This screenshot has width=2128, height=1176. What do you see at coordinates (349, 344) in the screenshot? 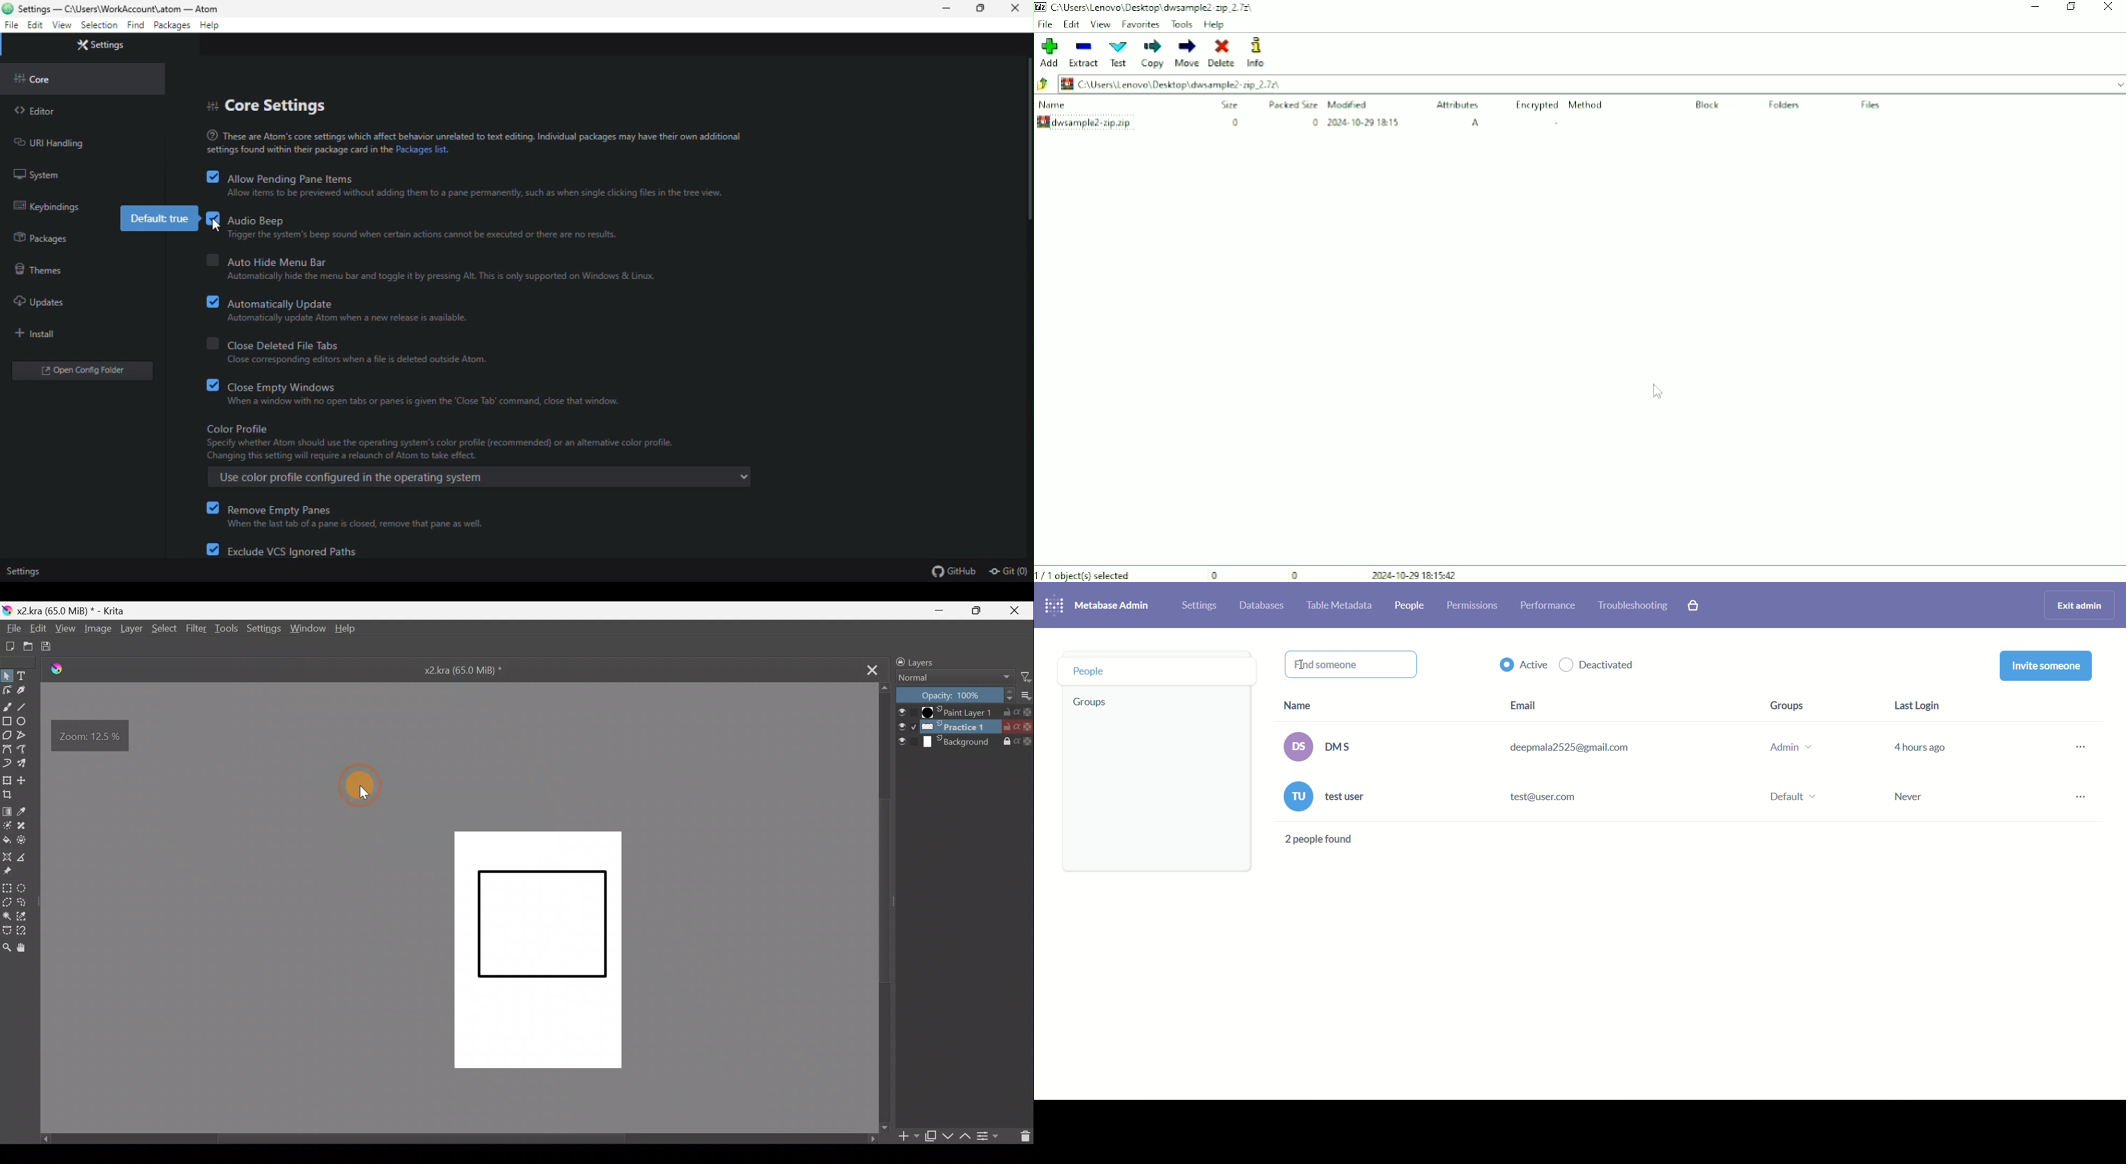
I see `close deleted file tabs` at bounding box center [349, 344].